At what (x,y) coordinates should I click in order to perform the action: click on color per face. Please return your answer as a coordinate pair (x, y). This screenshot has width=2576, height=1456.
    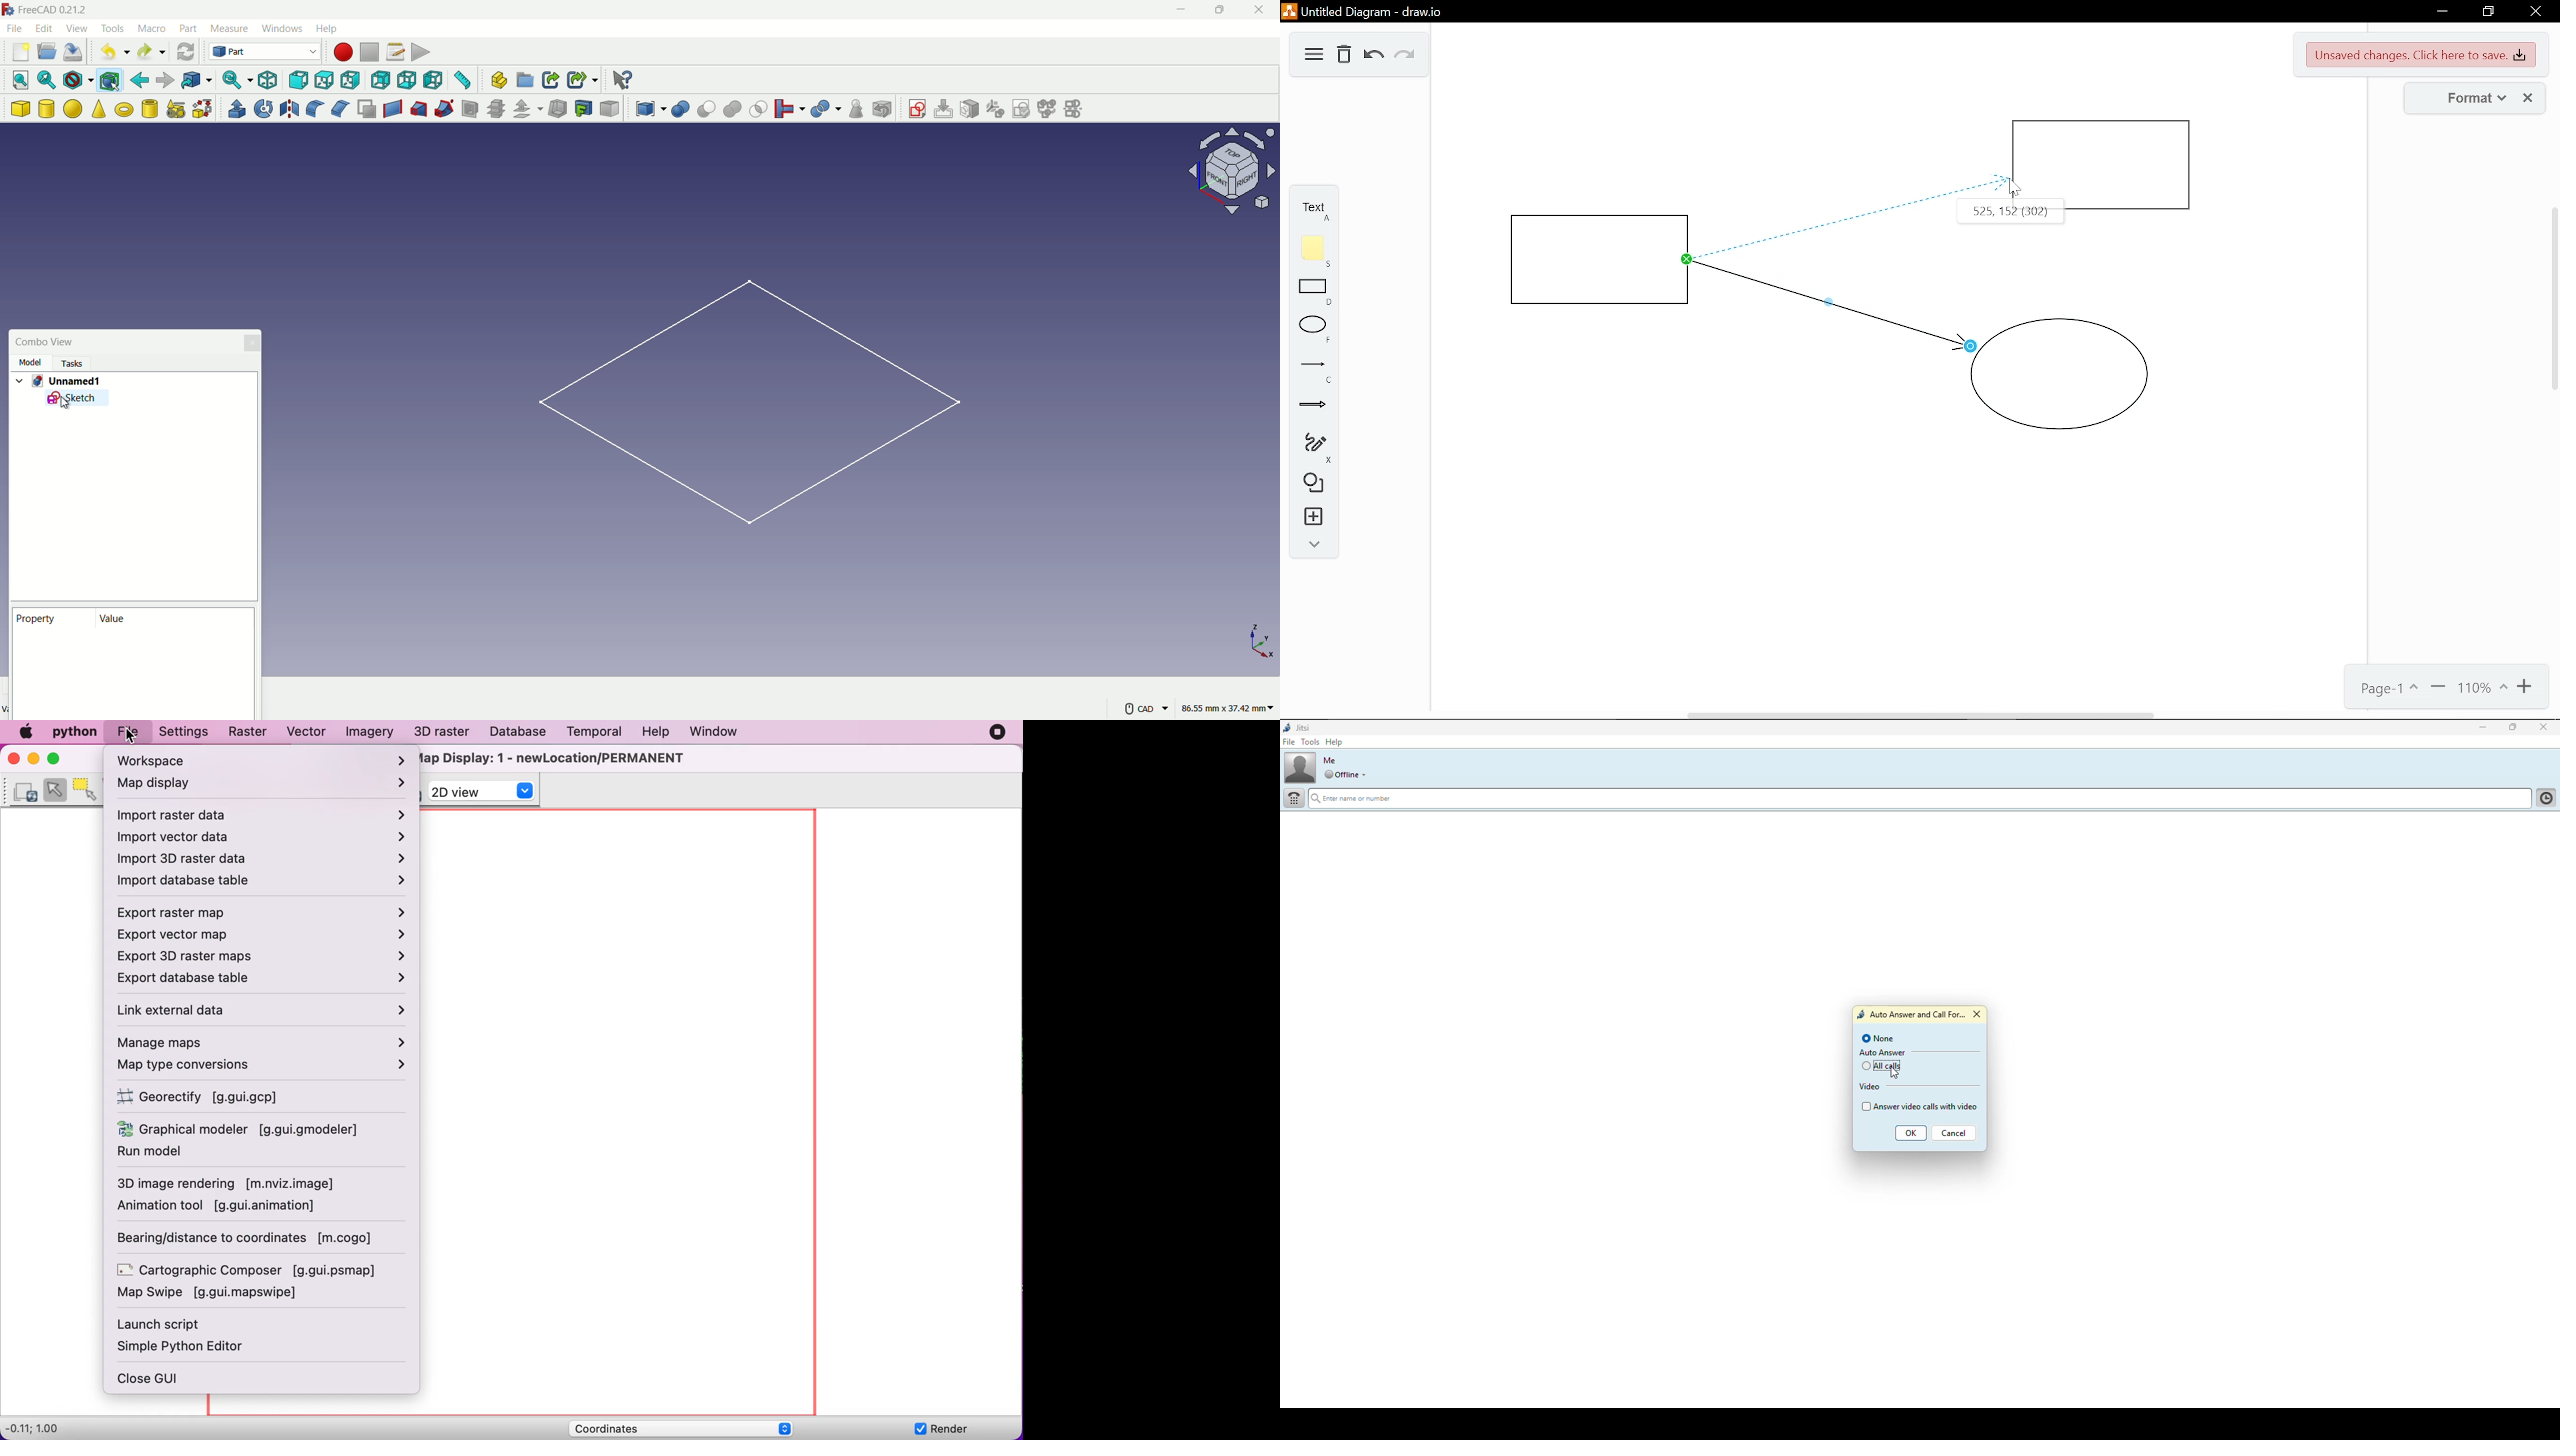
    Looking at the image, I should click on (611, 109).